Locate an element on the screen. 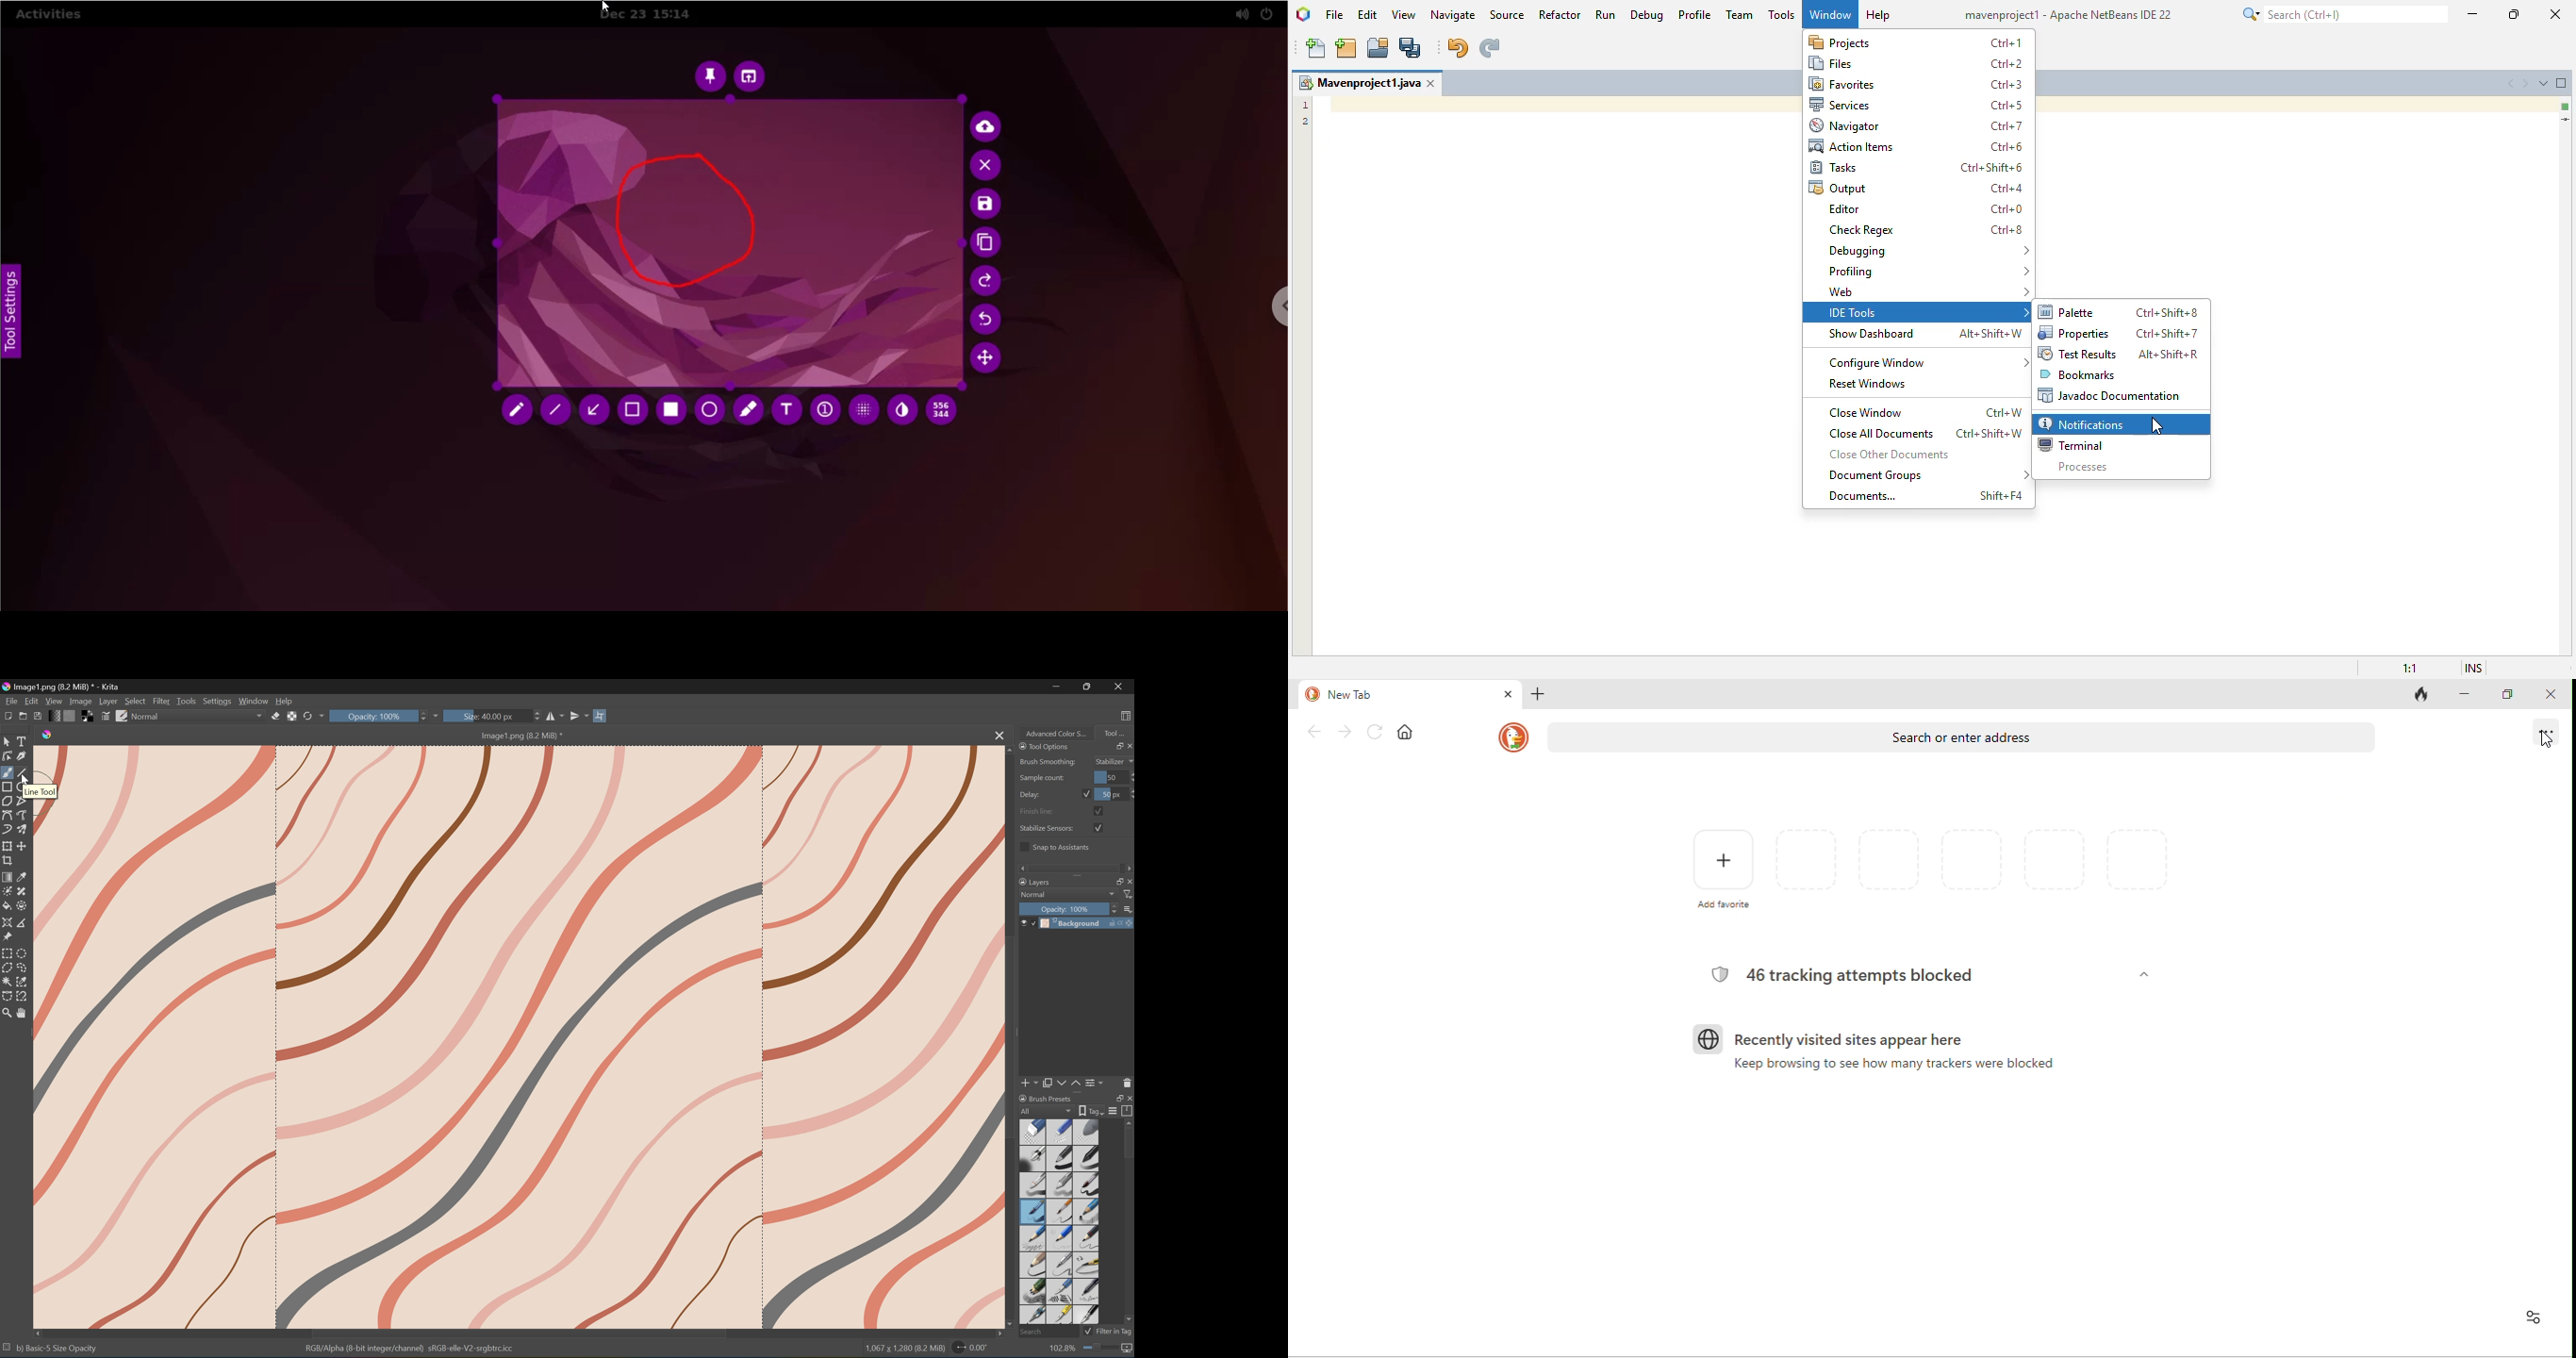 The height and width of the screenshot is (1372, 2576). Scroll Bar is located at coordinates (1072, 867).